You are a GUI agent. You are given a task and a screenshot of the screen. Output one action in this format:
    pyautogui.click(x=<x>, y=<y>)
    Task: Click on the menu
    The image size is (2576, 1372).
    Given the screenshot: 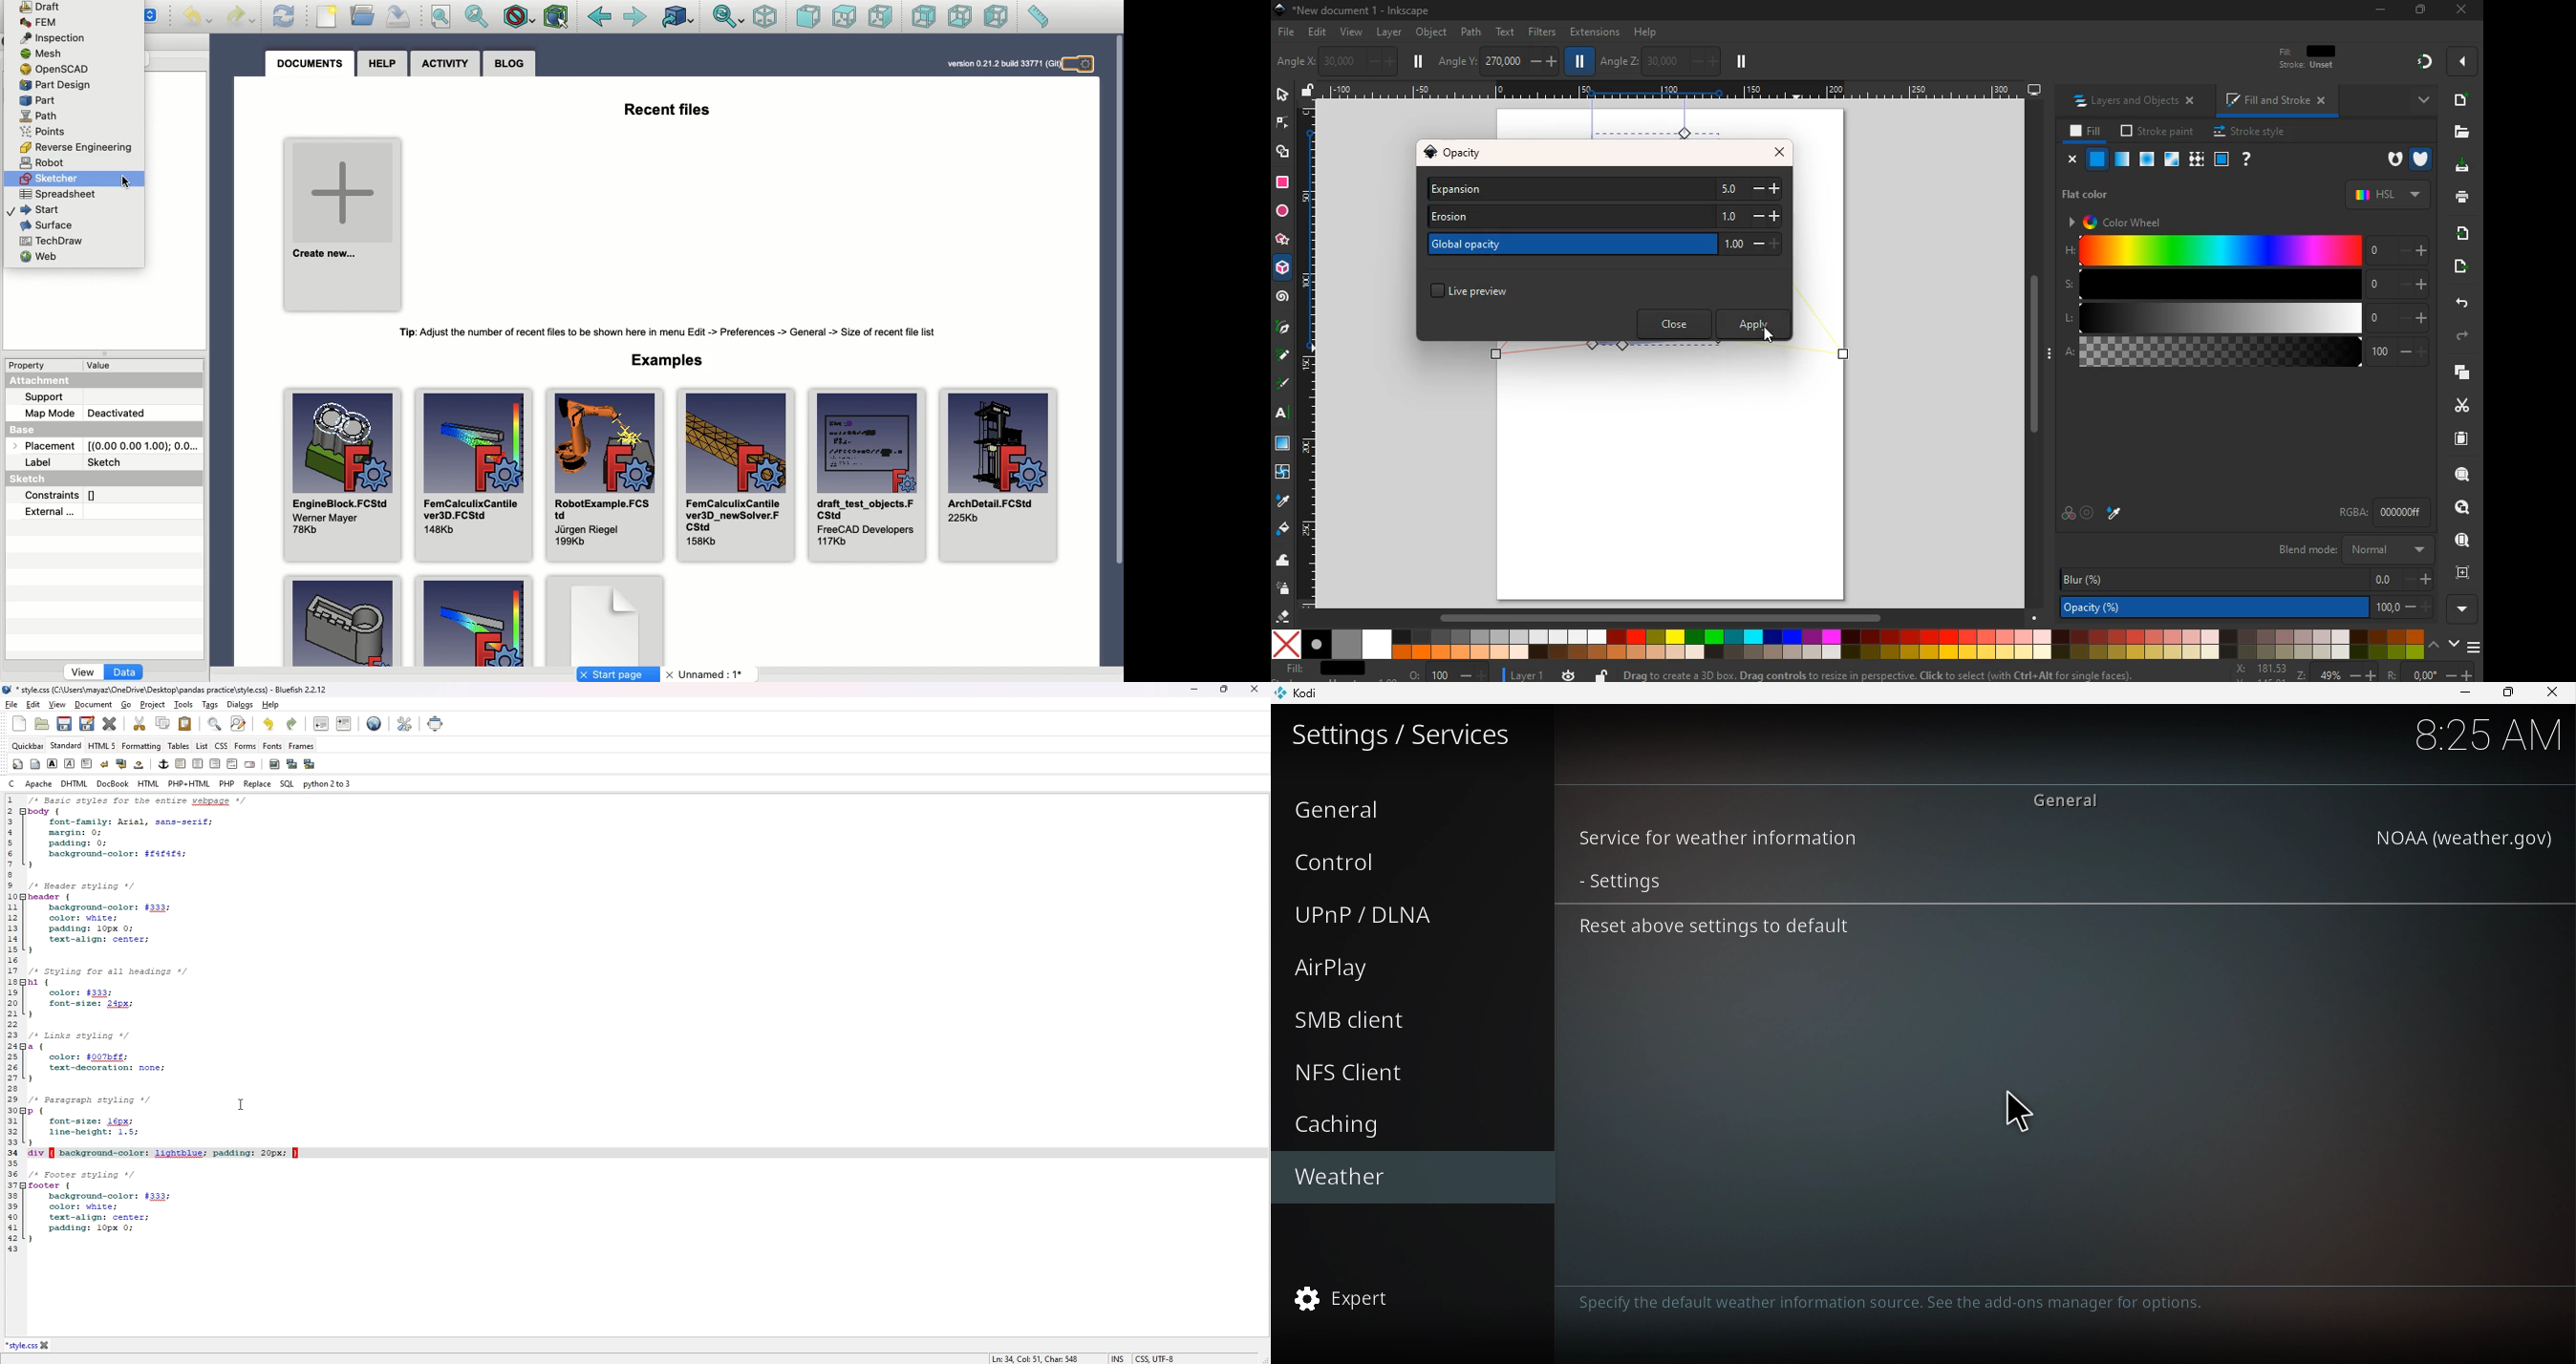 What is the action you would take?
    pyautogui.click(x=2474, y=643)
    